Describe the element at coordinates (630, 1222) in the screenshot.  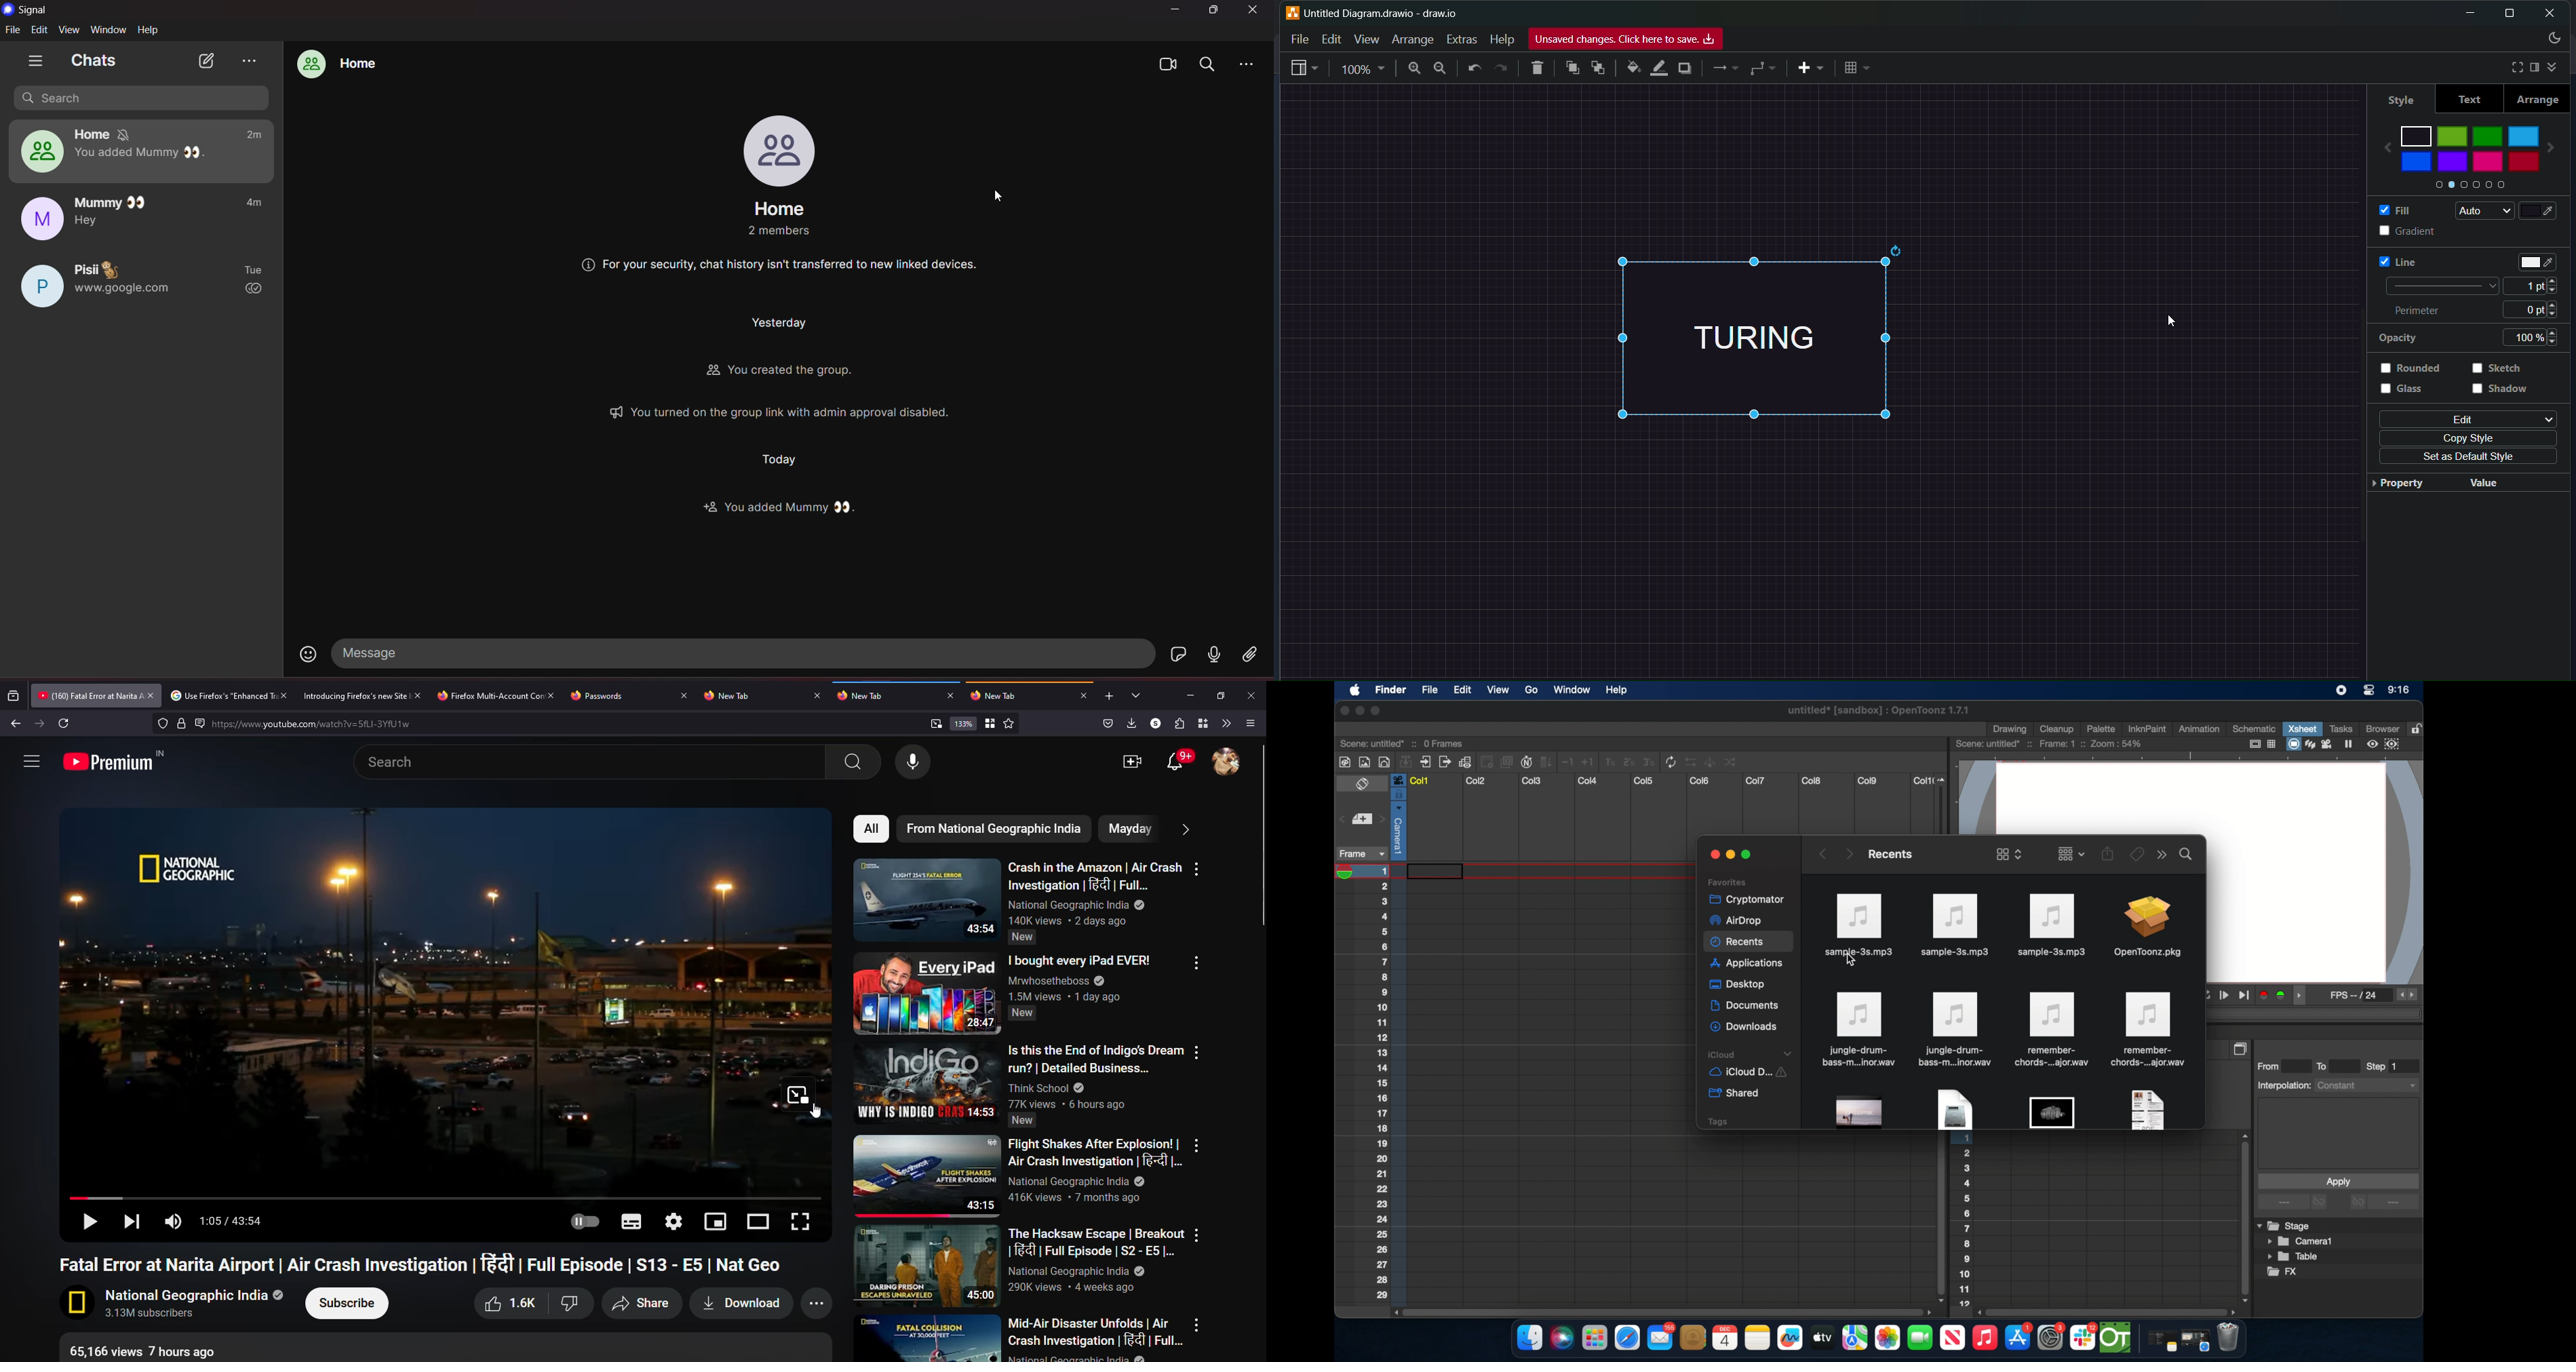
I see `subtitle` at that location.